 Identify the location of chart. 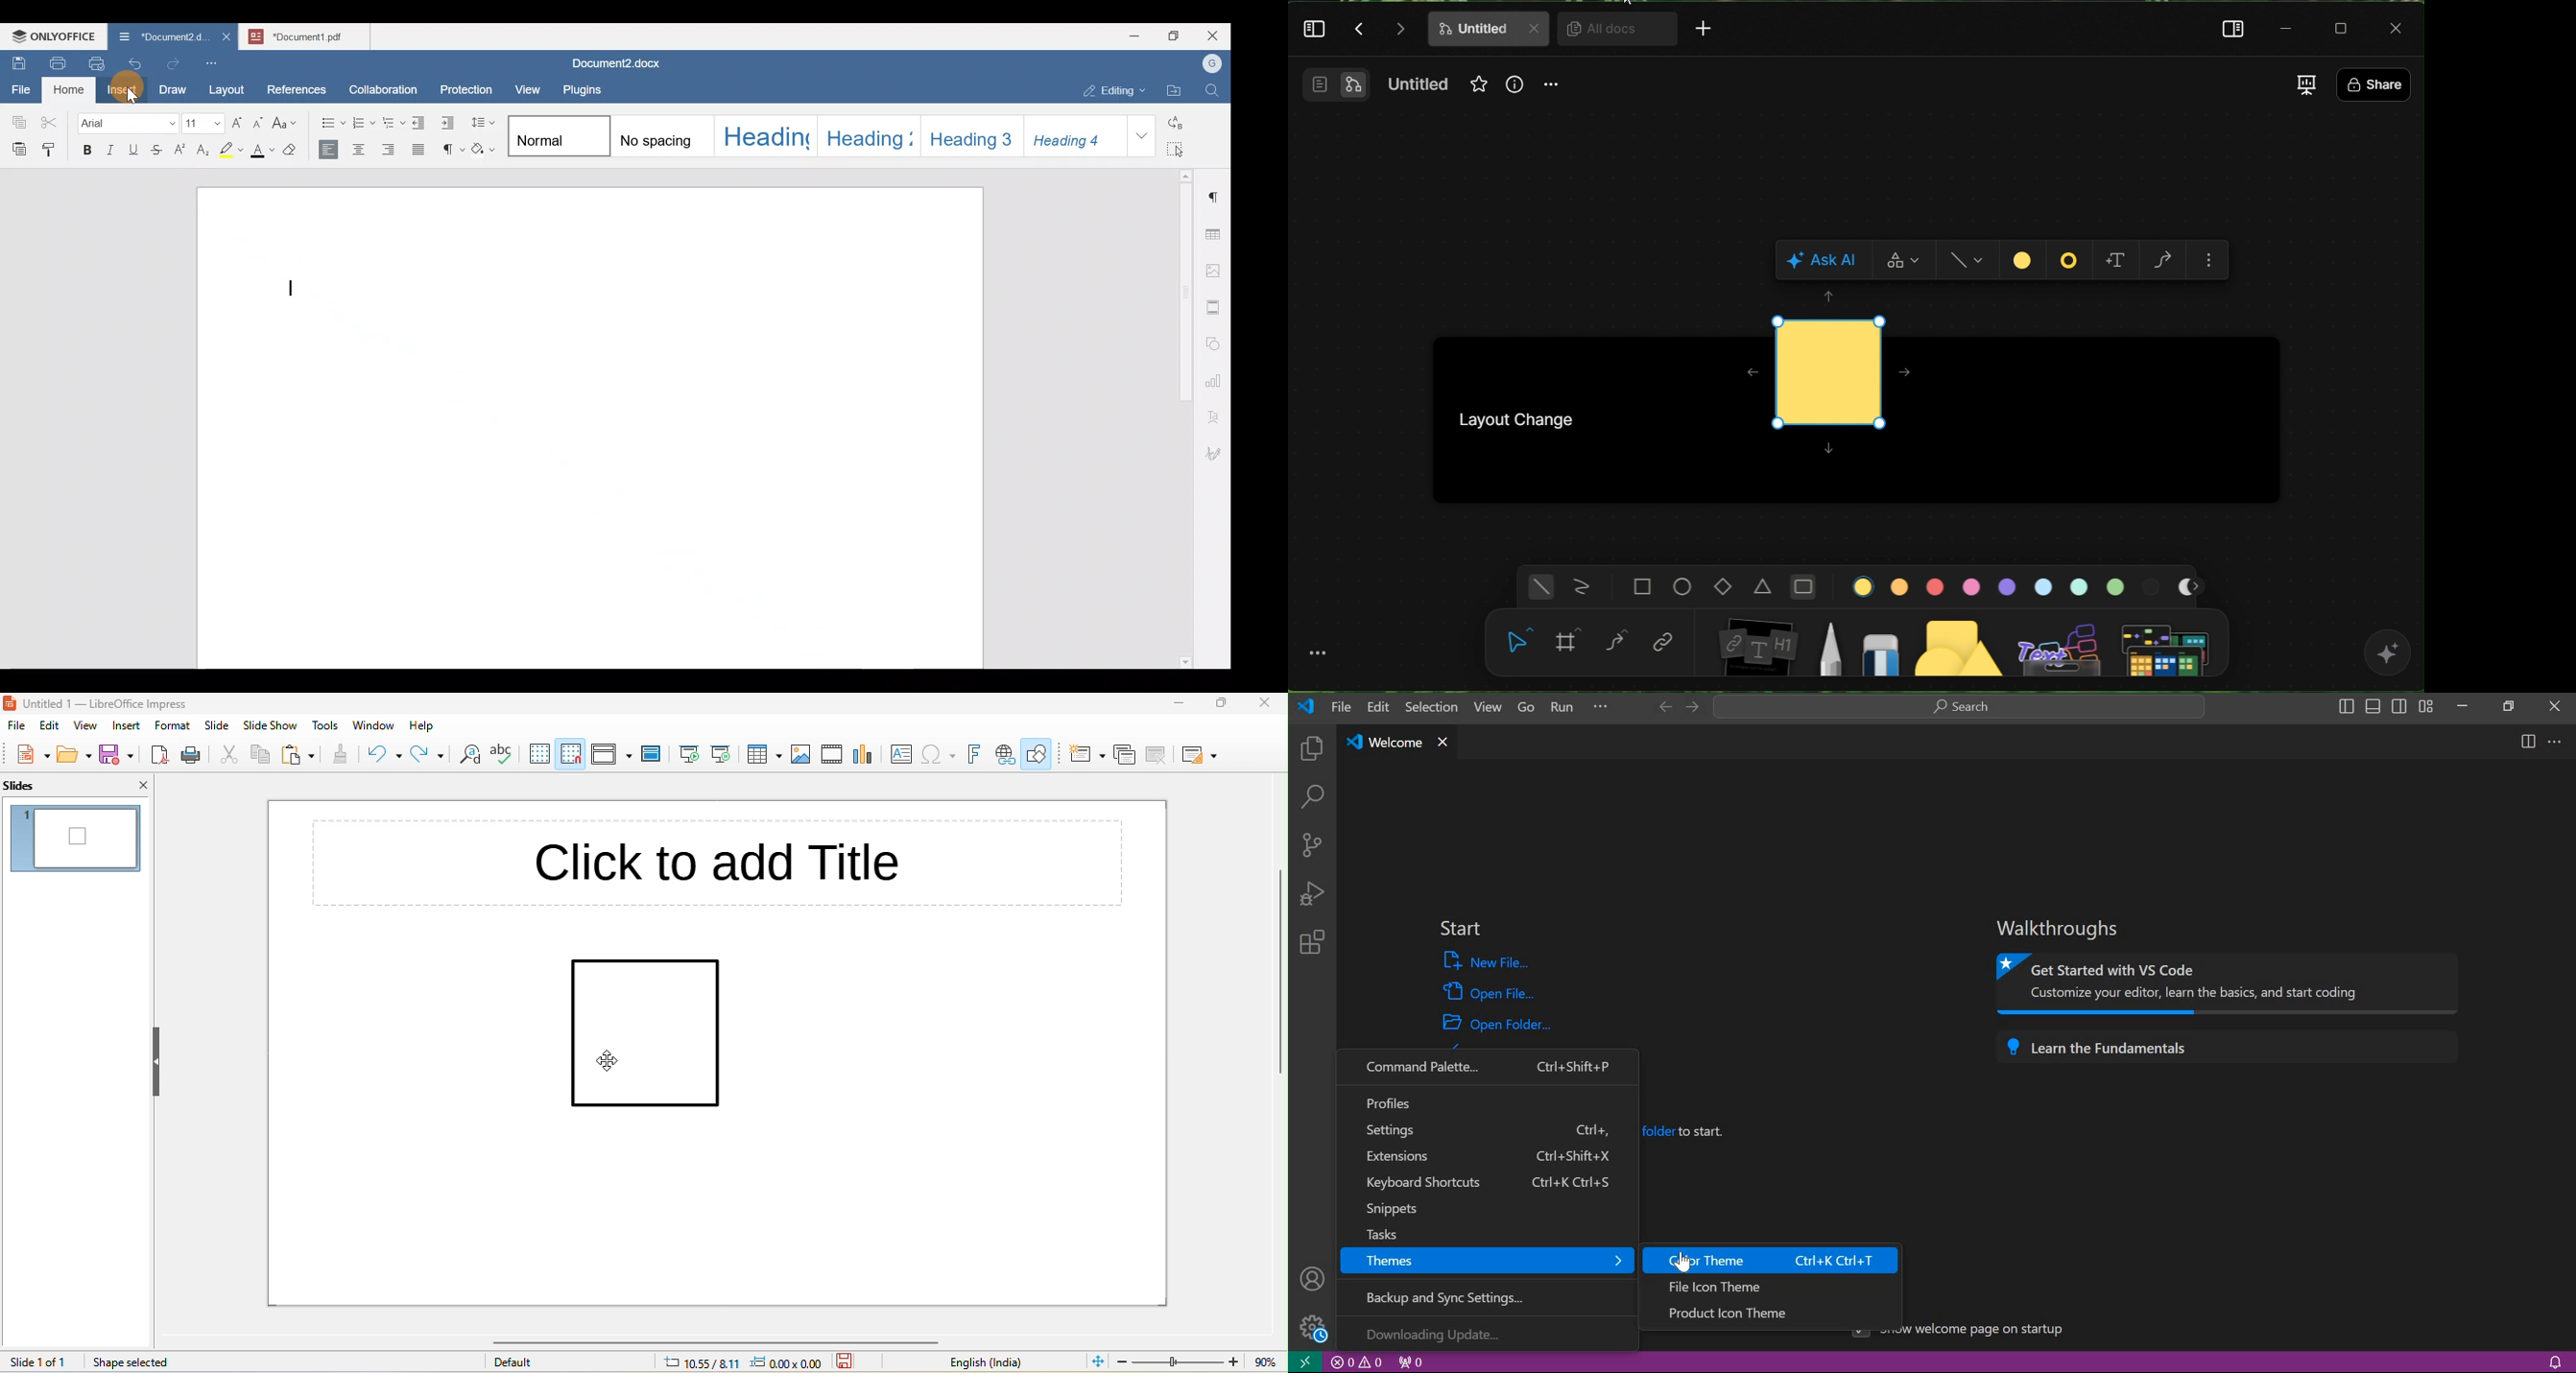
(864, 756).